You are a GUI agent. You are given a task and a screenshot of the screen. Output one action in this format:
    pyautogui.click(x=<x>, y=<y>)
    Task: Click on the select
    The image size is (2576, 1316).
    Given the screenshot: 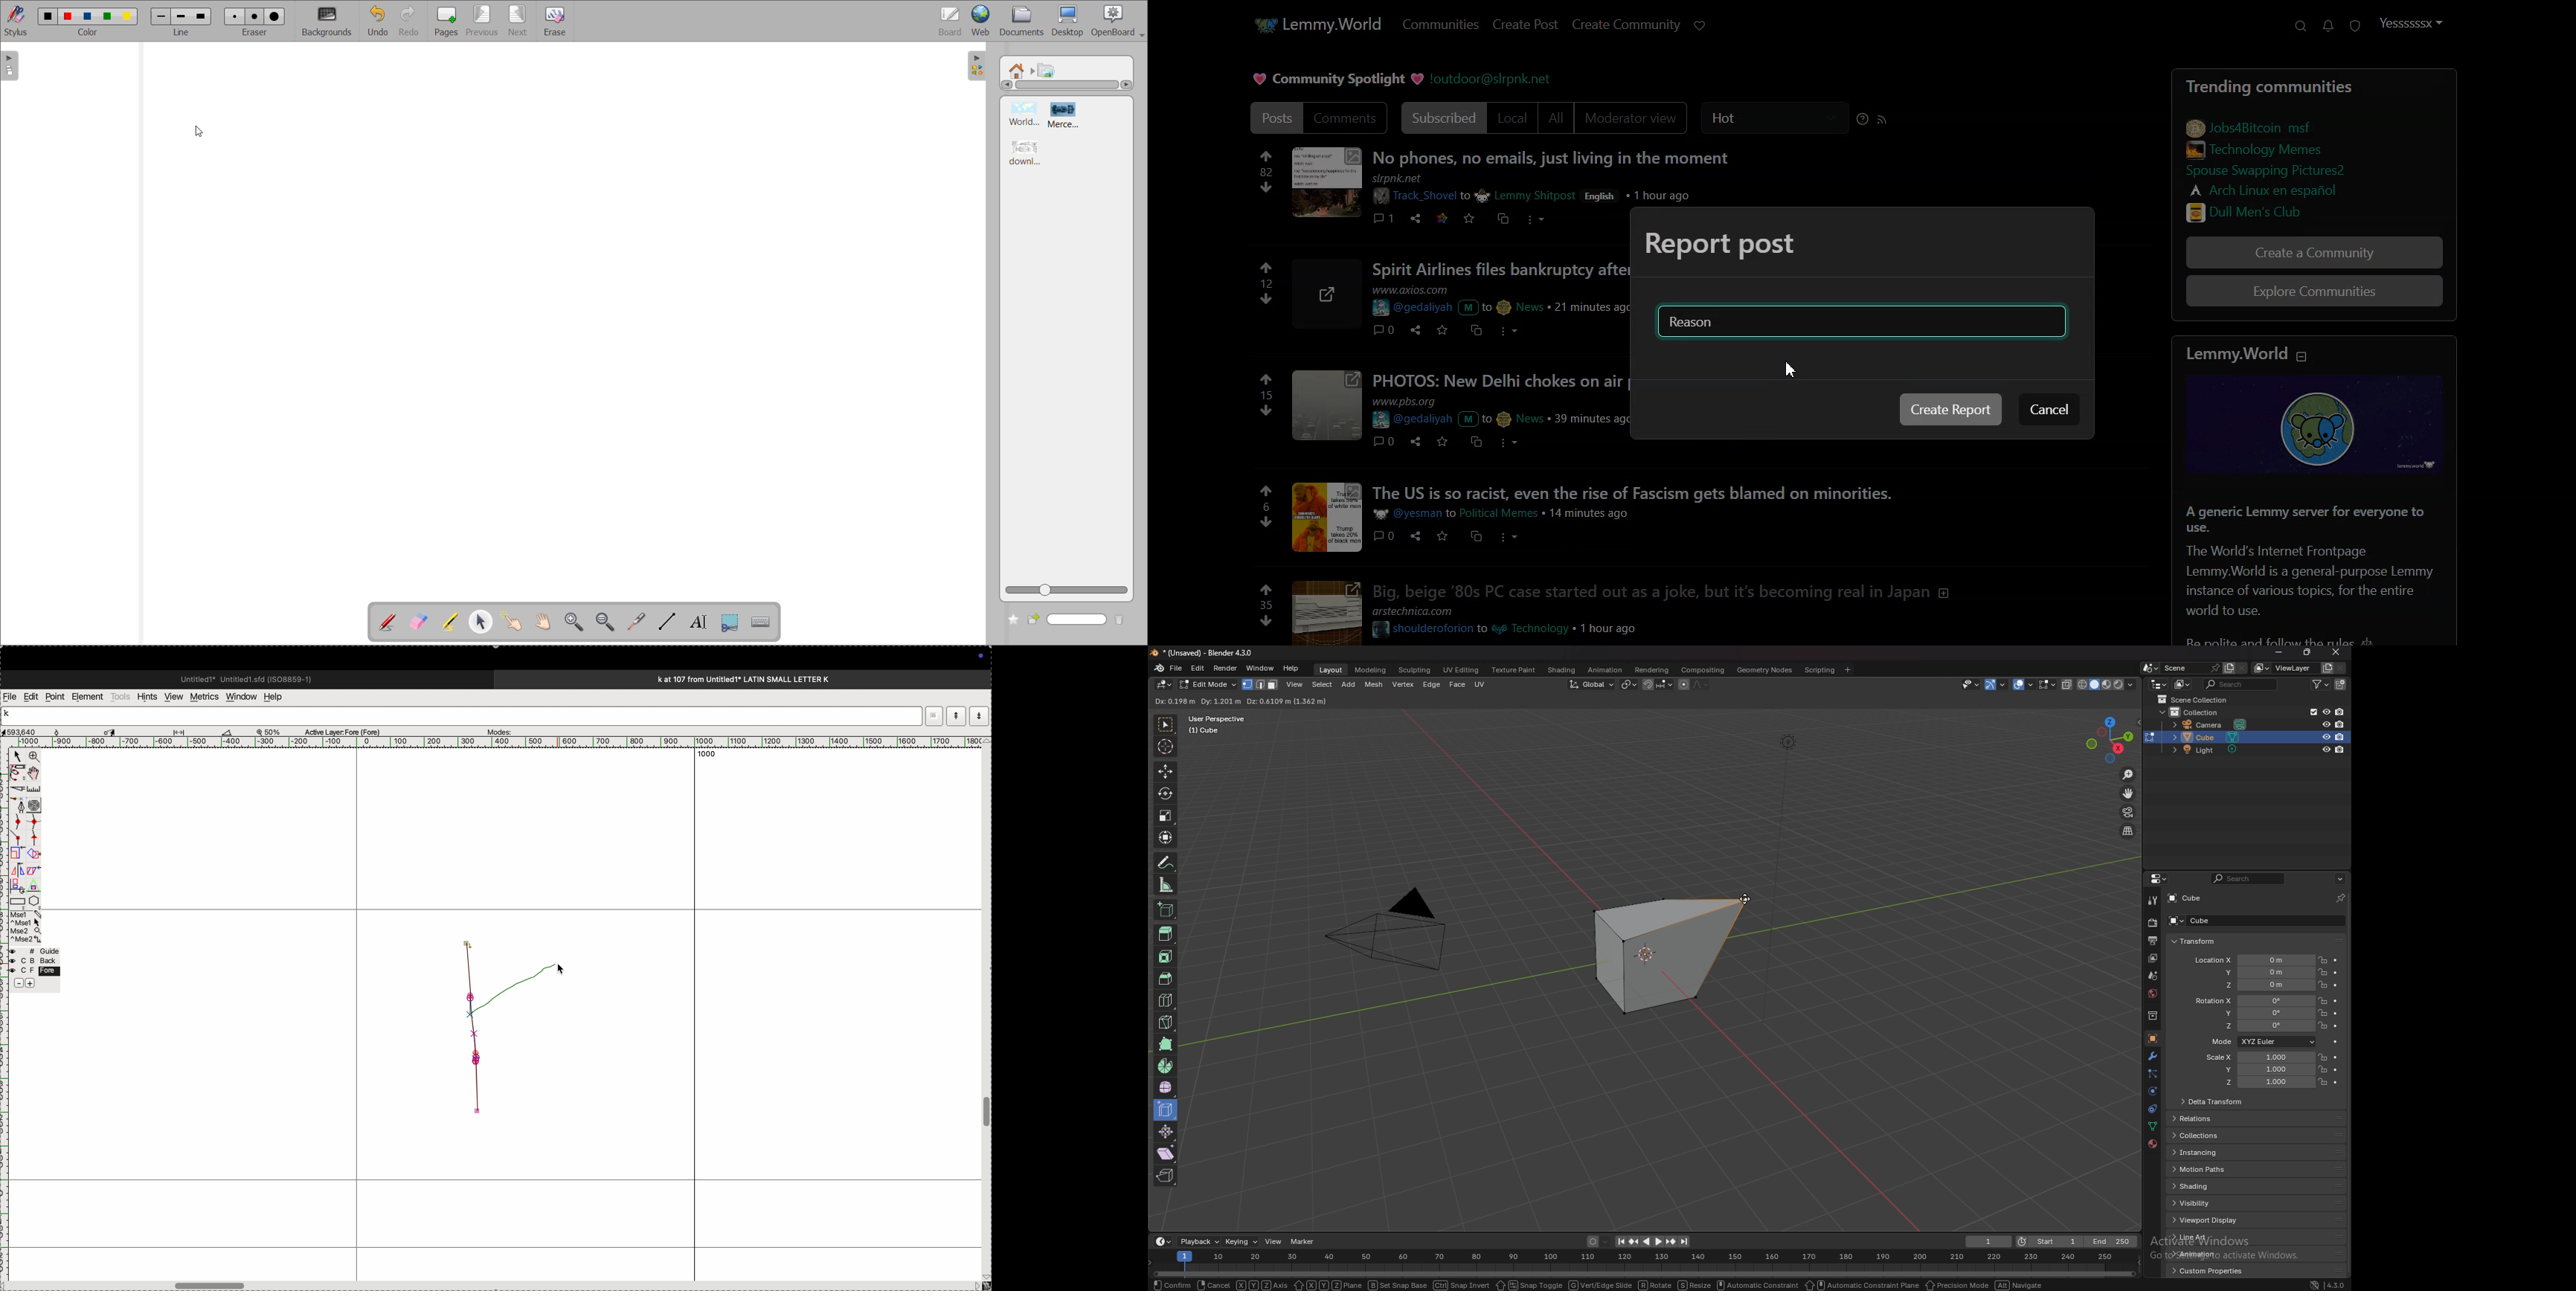 What is the action you would take?
    pyautogui.click(x=1166, y=726)
    